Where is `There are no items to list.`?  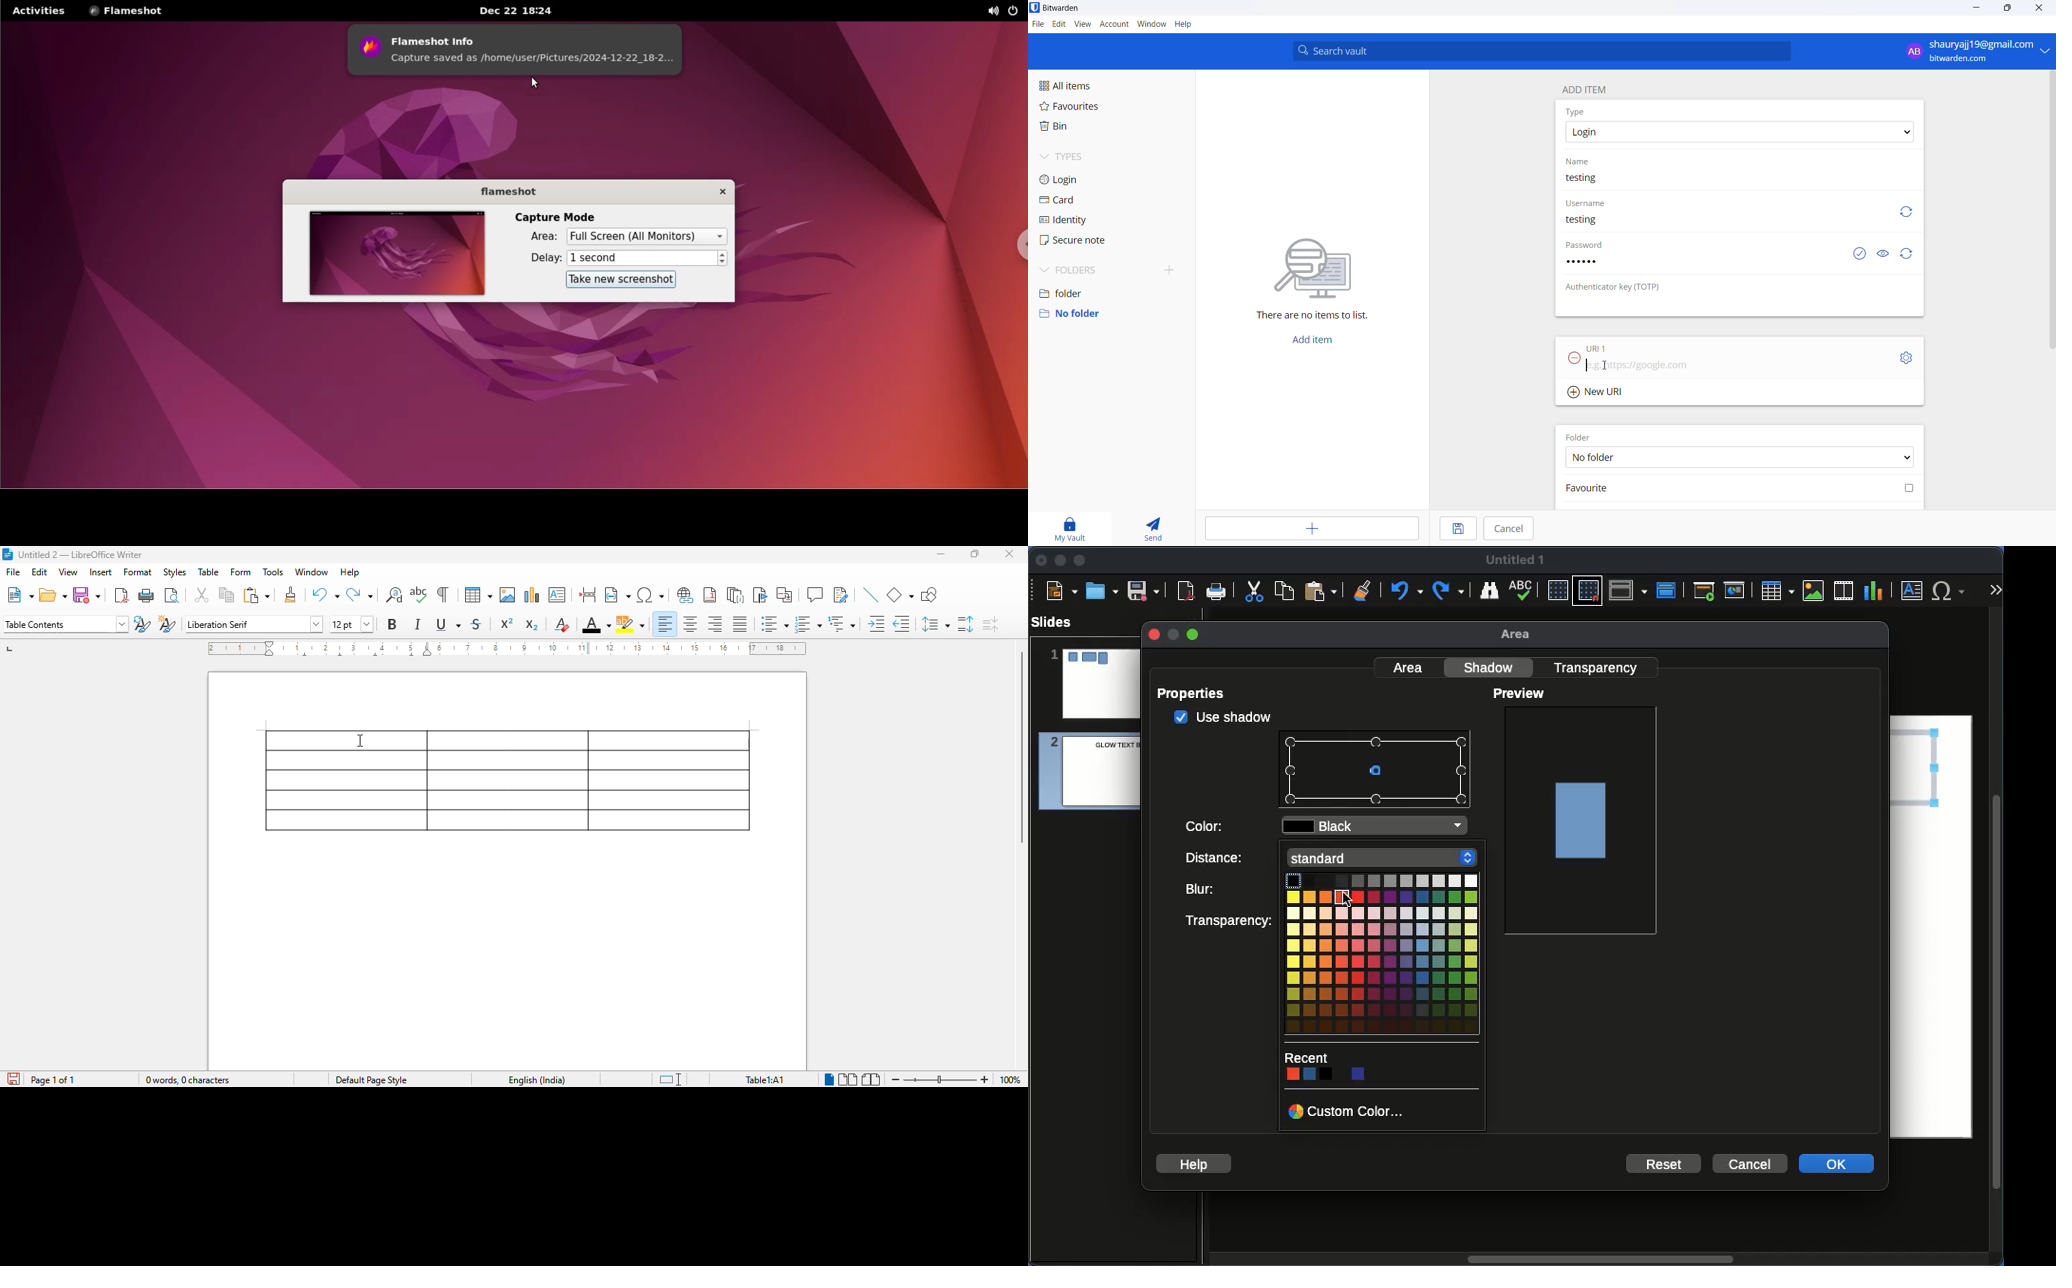 There are no items to list. is located at coordinates (1311, 281).